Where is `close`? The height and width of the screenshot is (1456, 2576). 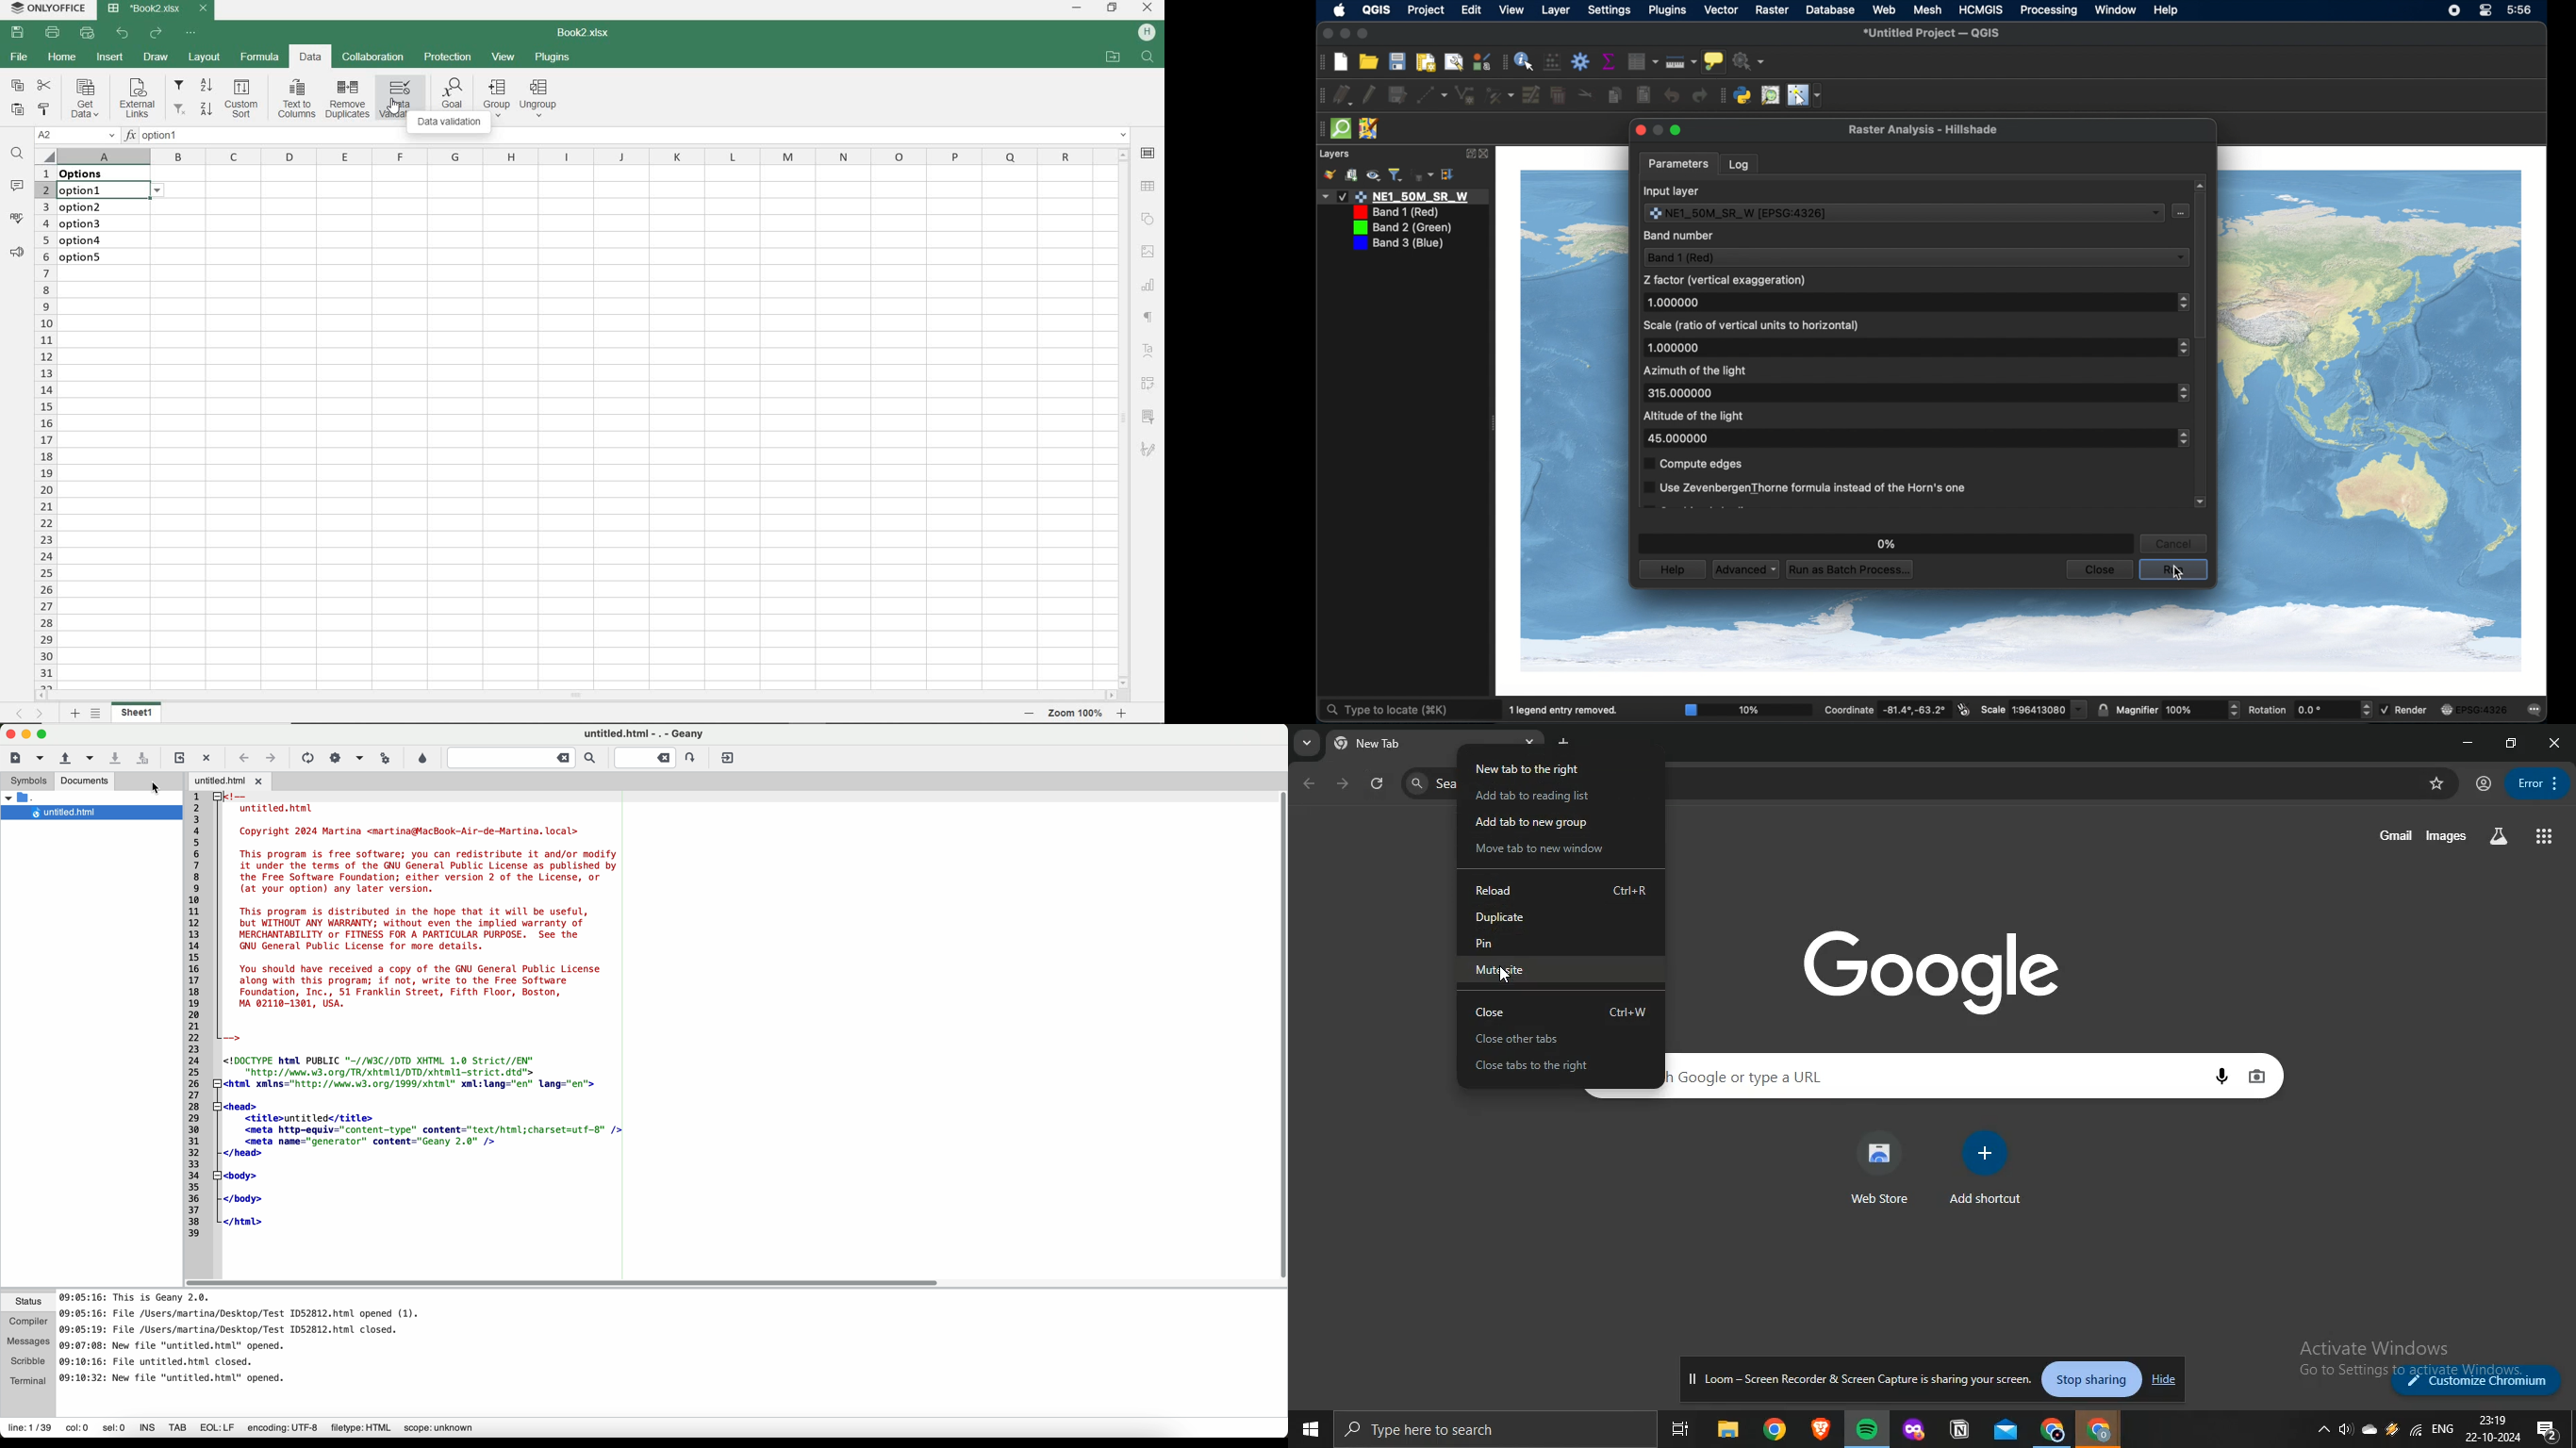 close is located at coordinates (1639, 130).